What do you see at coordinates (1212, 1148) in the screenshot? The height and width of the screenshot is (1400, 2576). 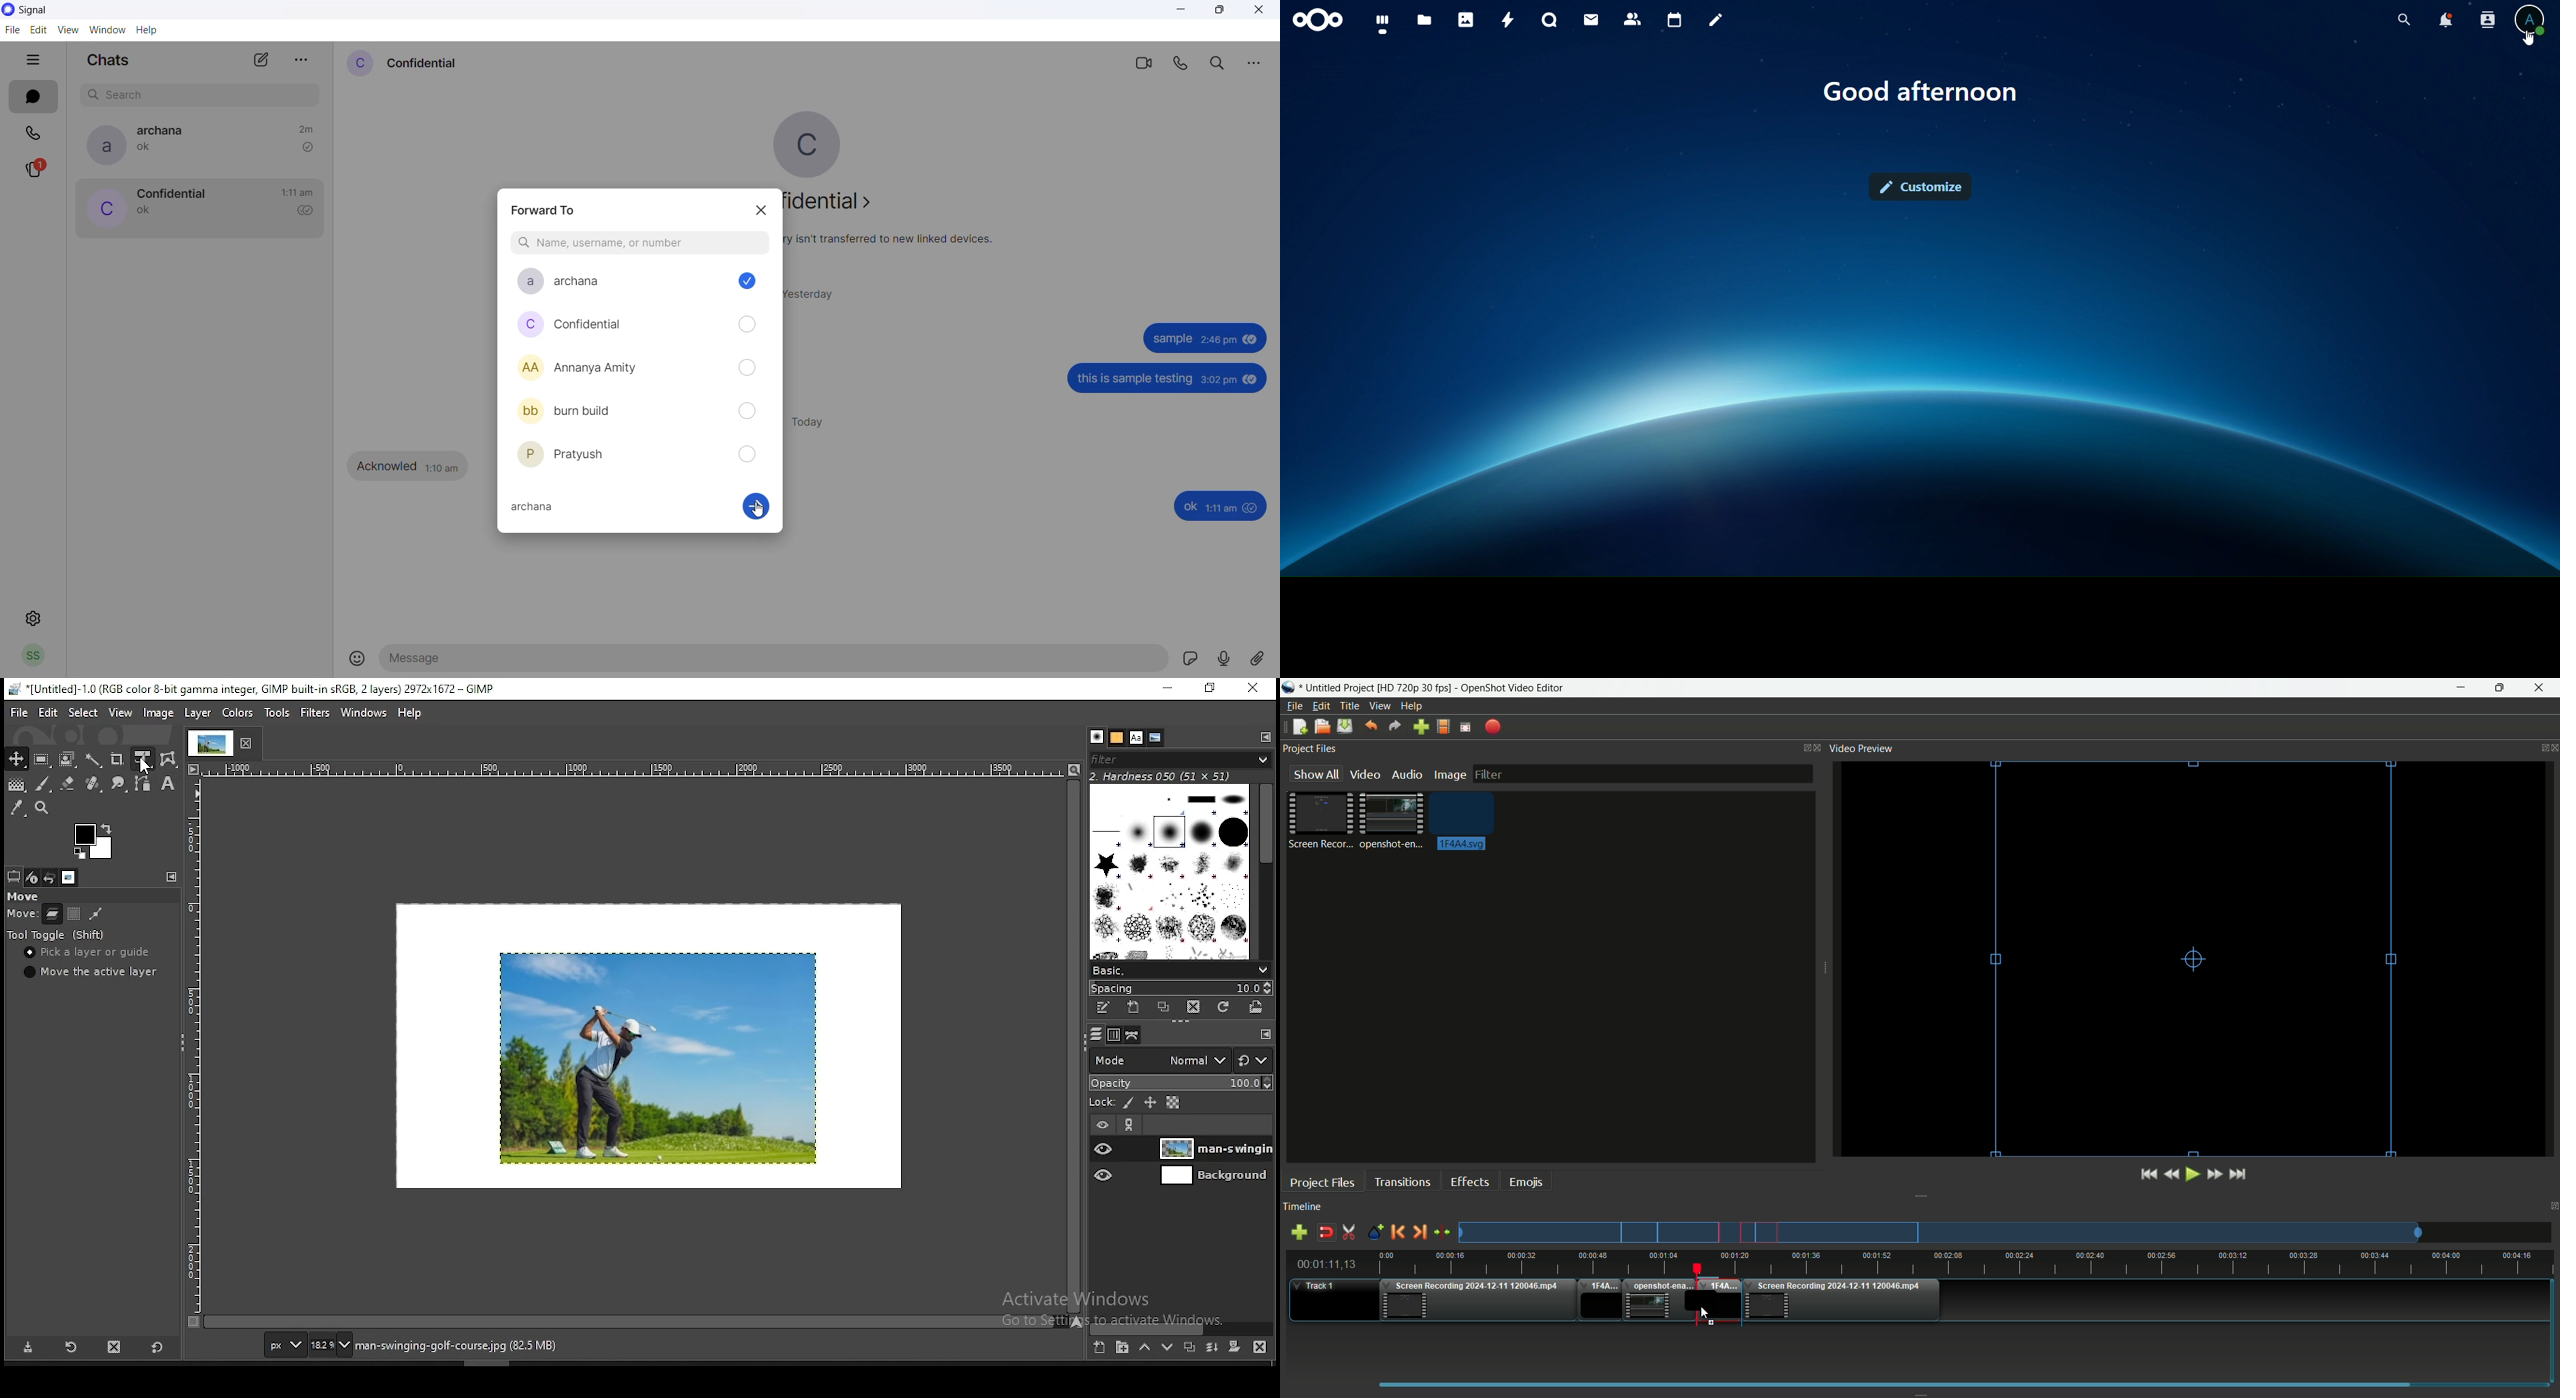 I see `layer ` at bounding box center [1212, 1148].